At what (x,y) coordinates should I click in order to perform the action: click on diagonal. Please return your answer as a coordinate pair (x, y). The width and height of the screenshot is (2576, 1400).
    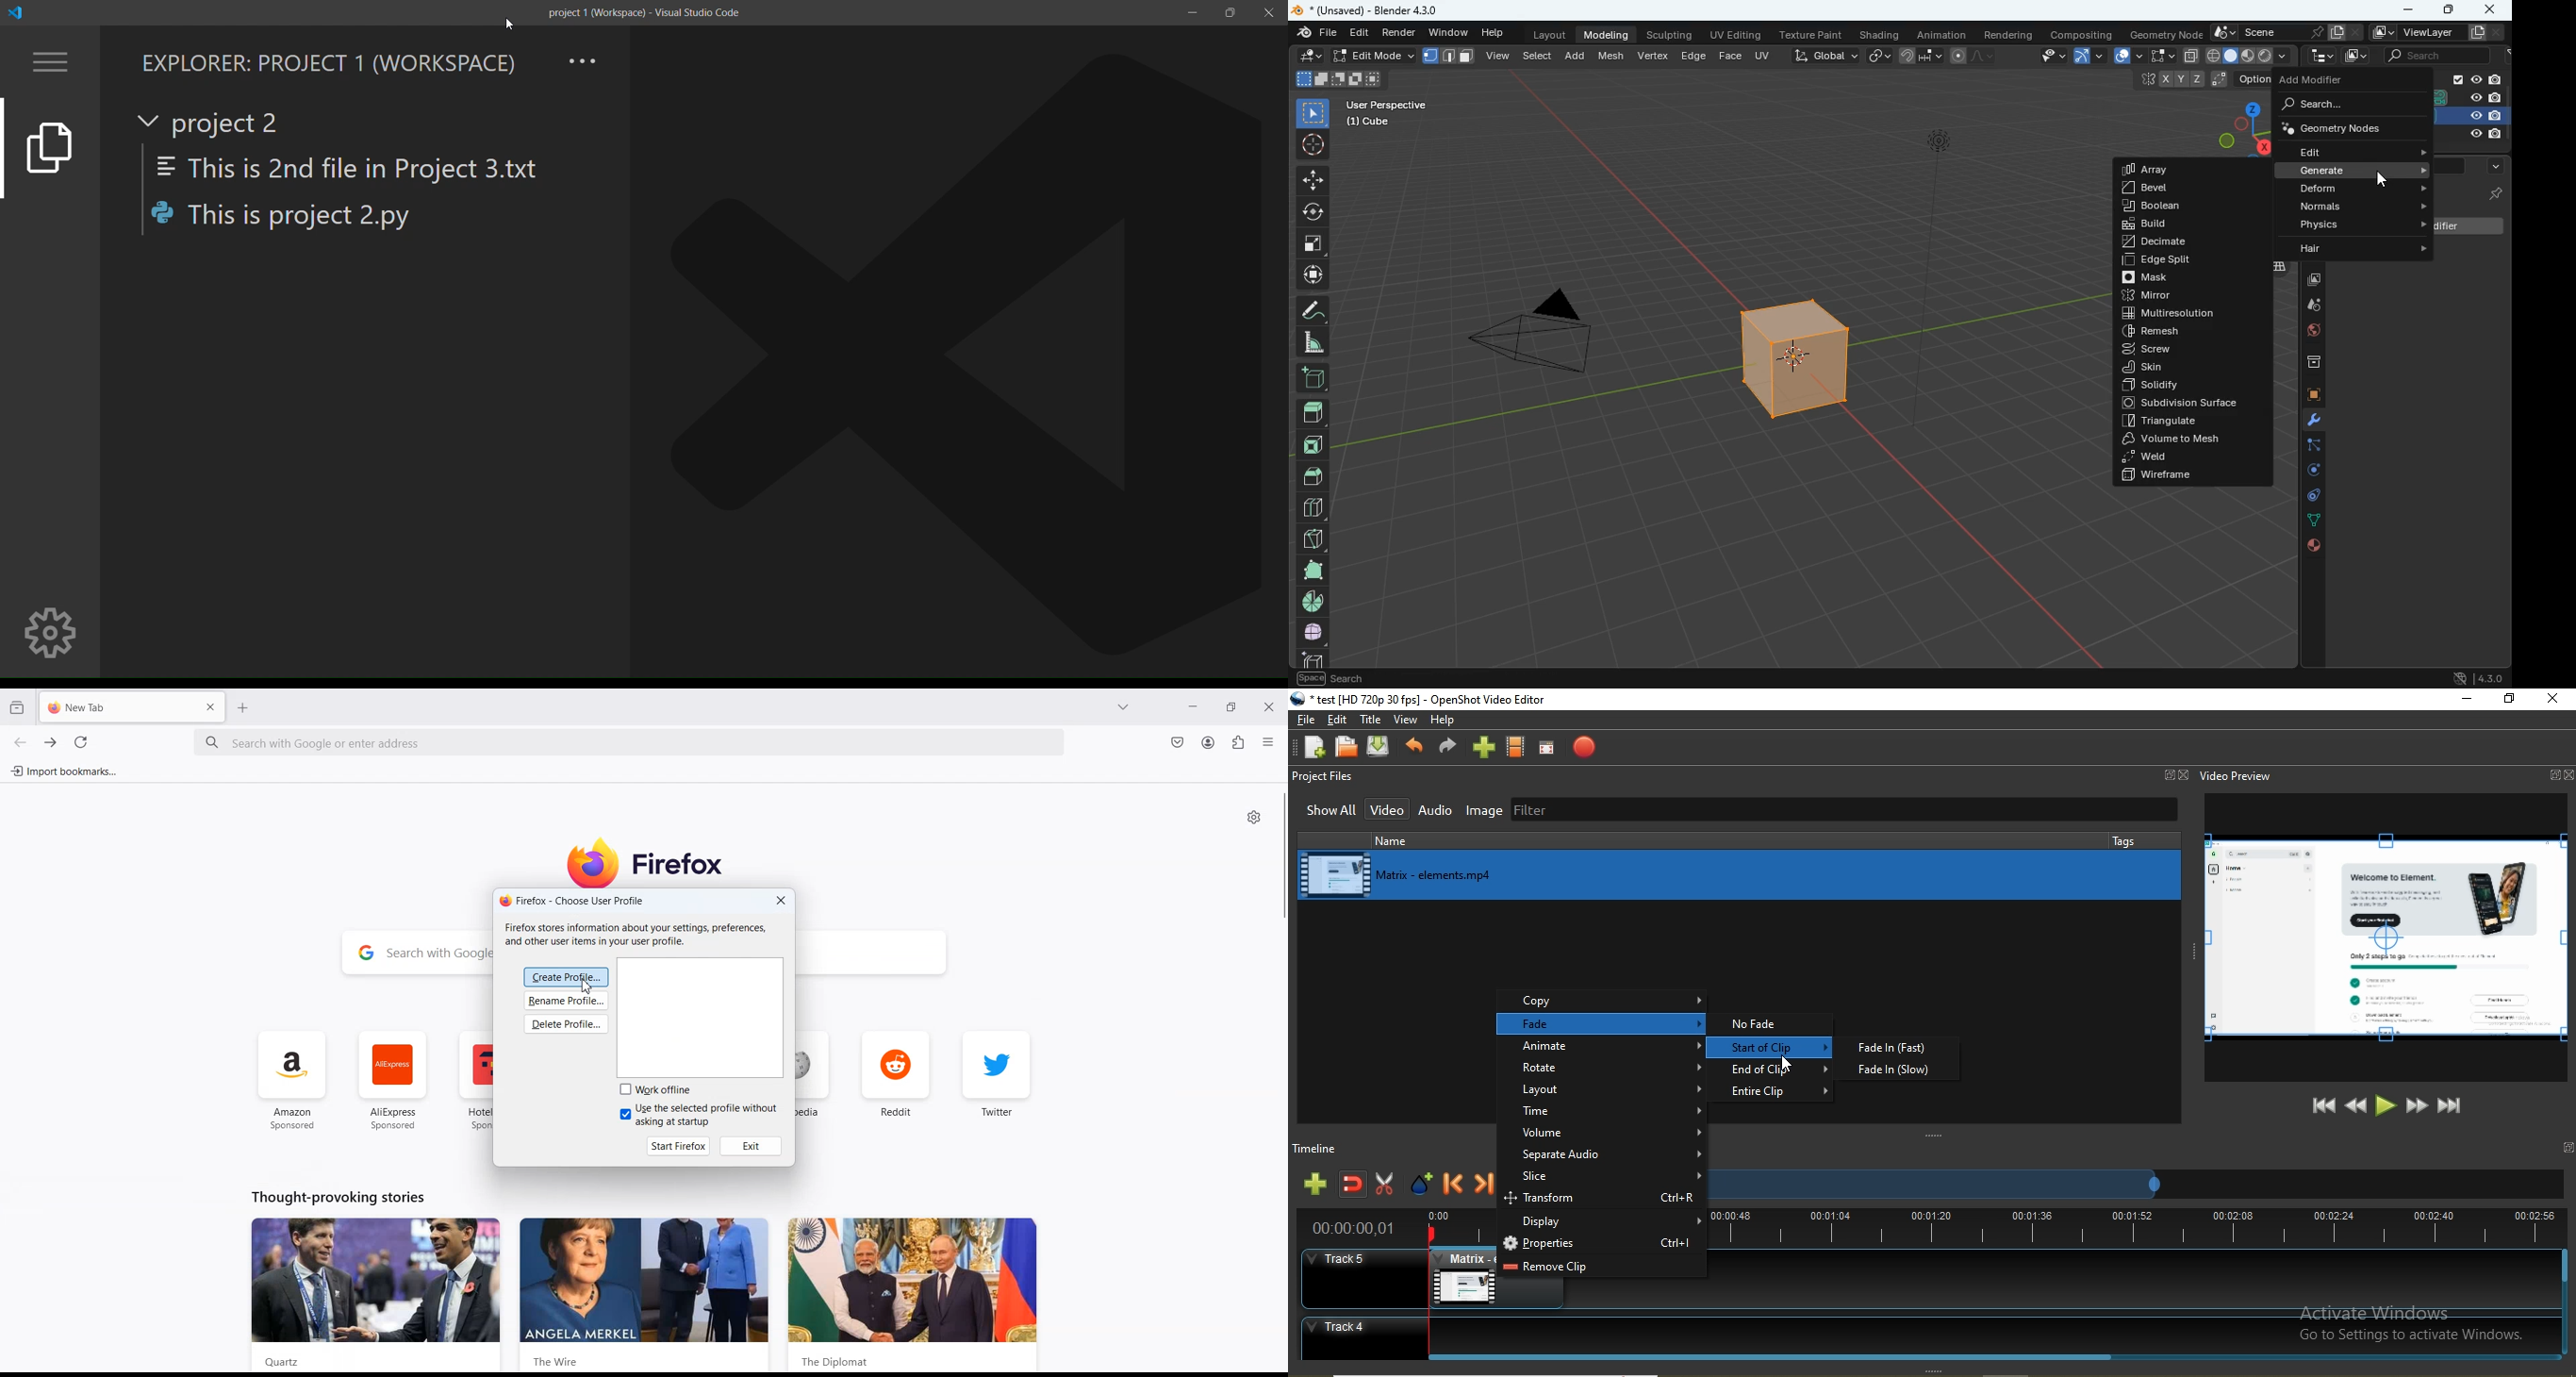
    Looking at the image, I should click on (1311, 540).